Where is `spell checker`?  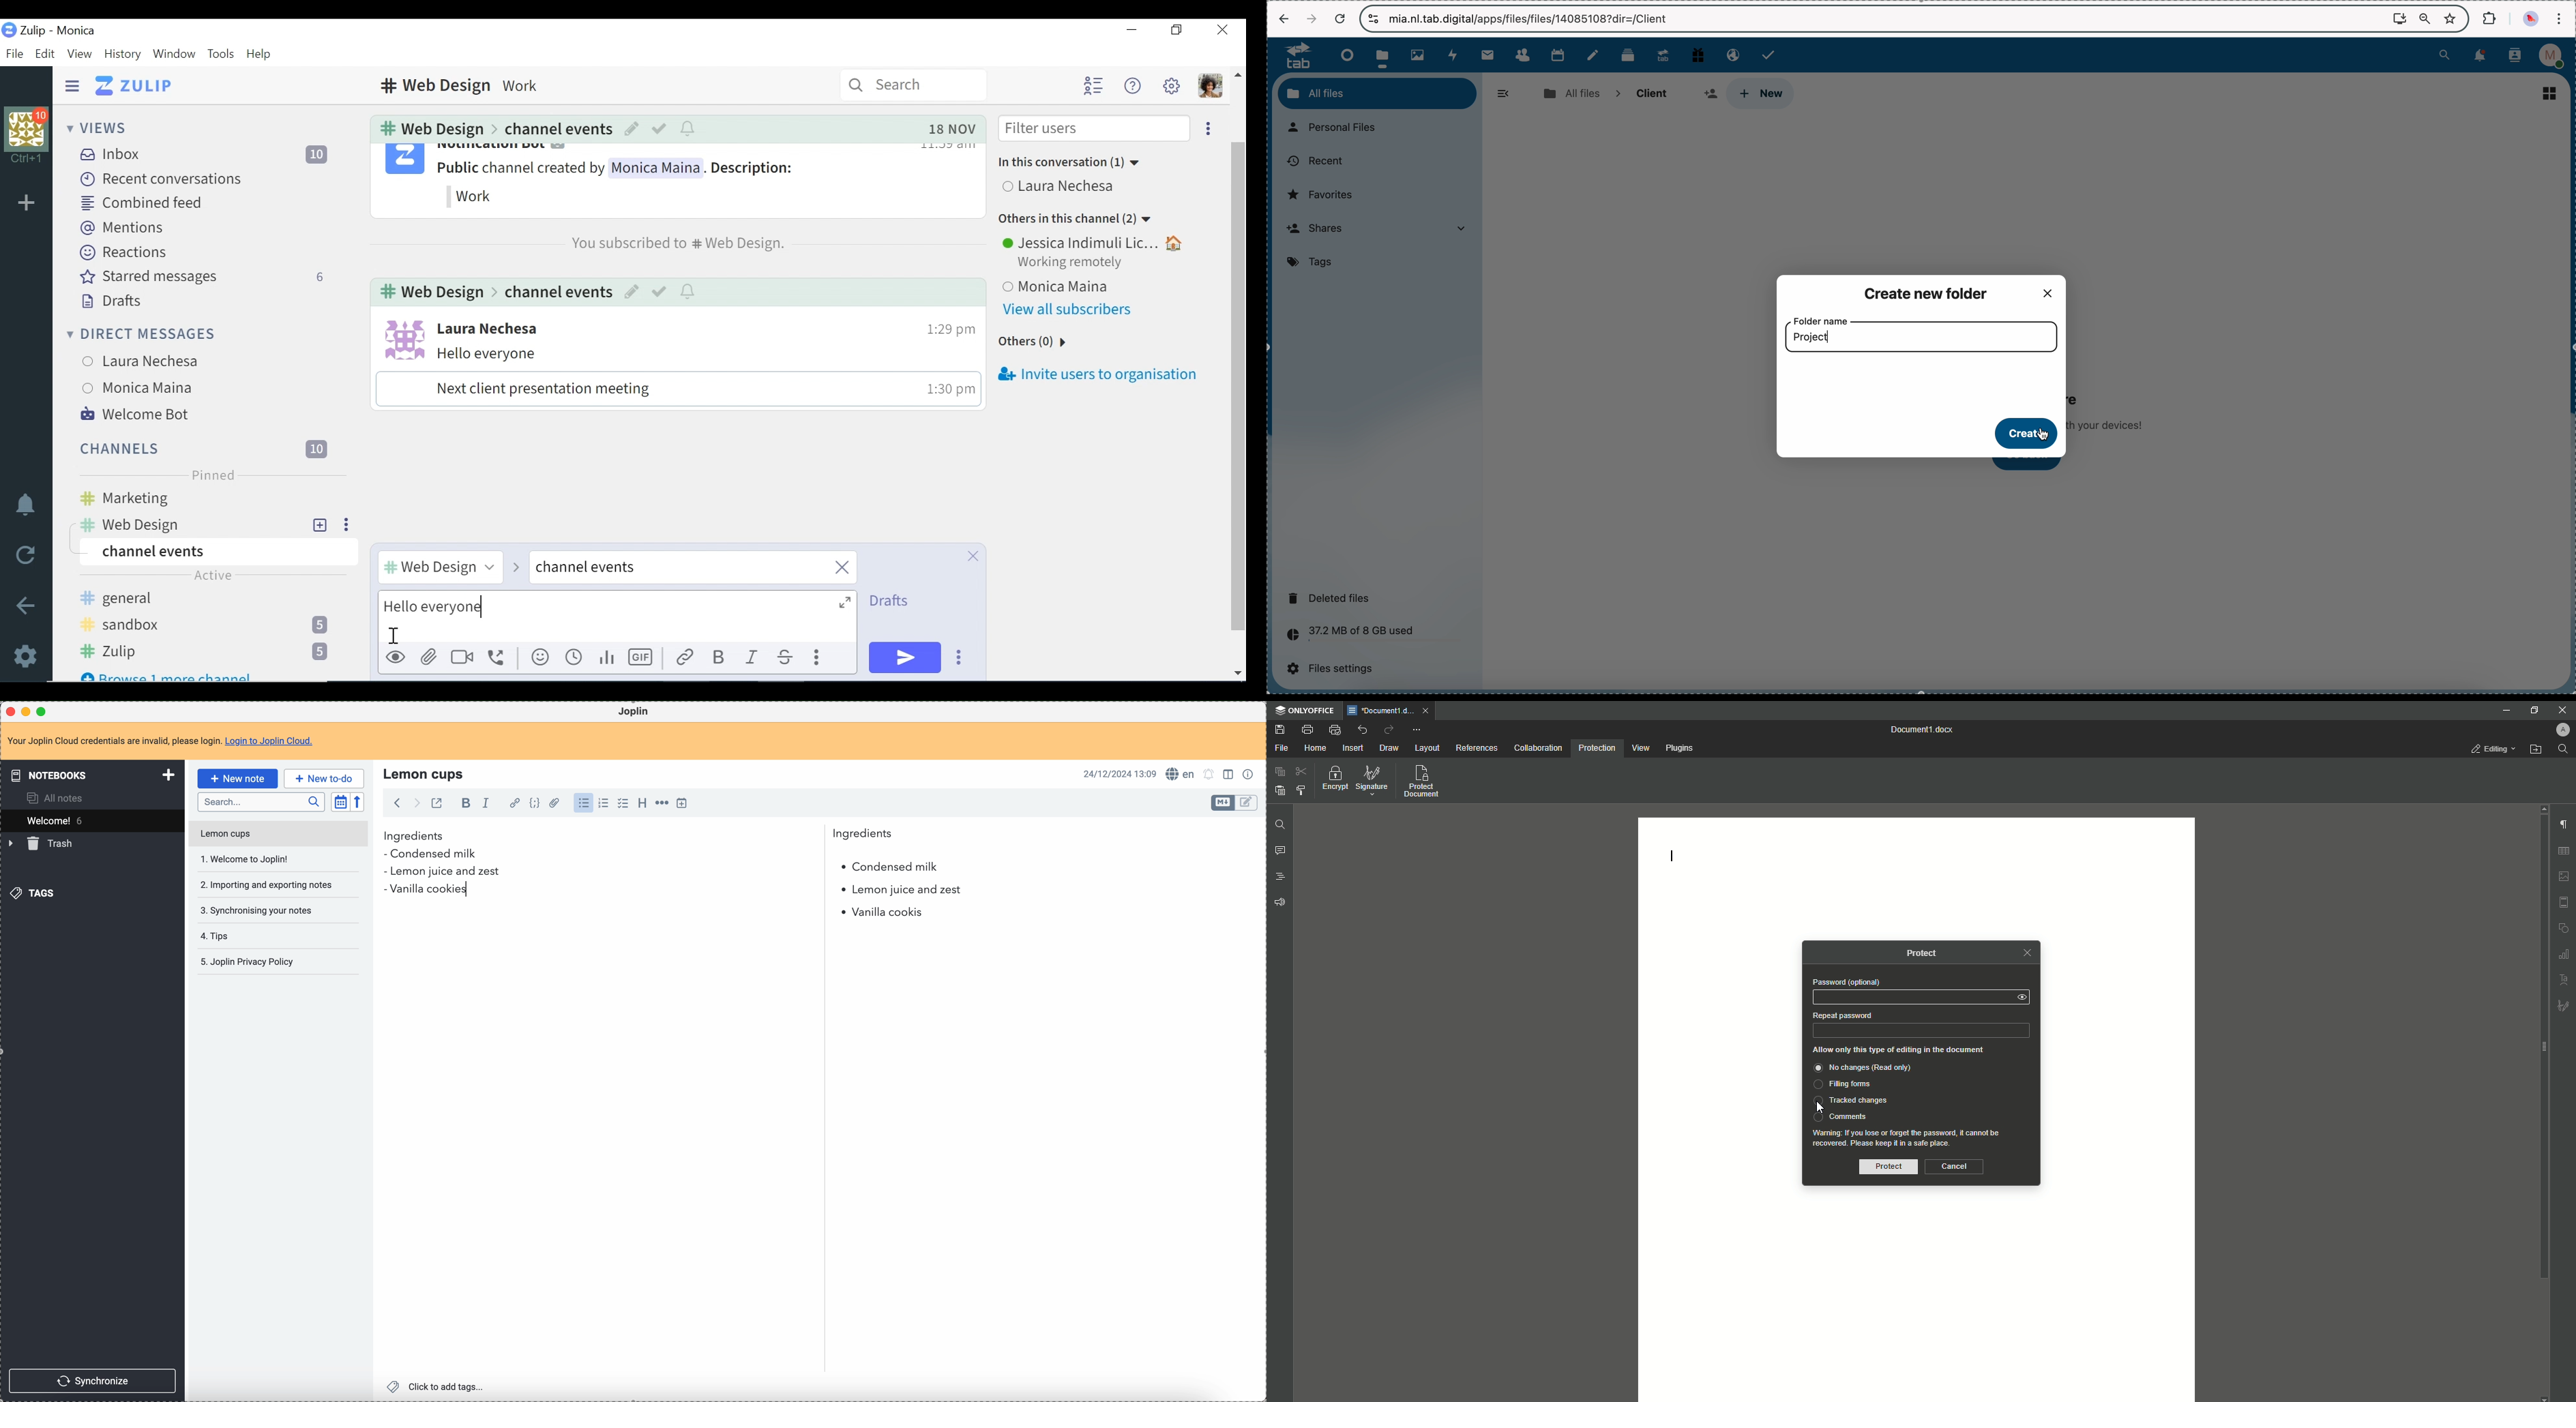
spell checker is located at coordinates (1183, 774).